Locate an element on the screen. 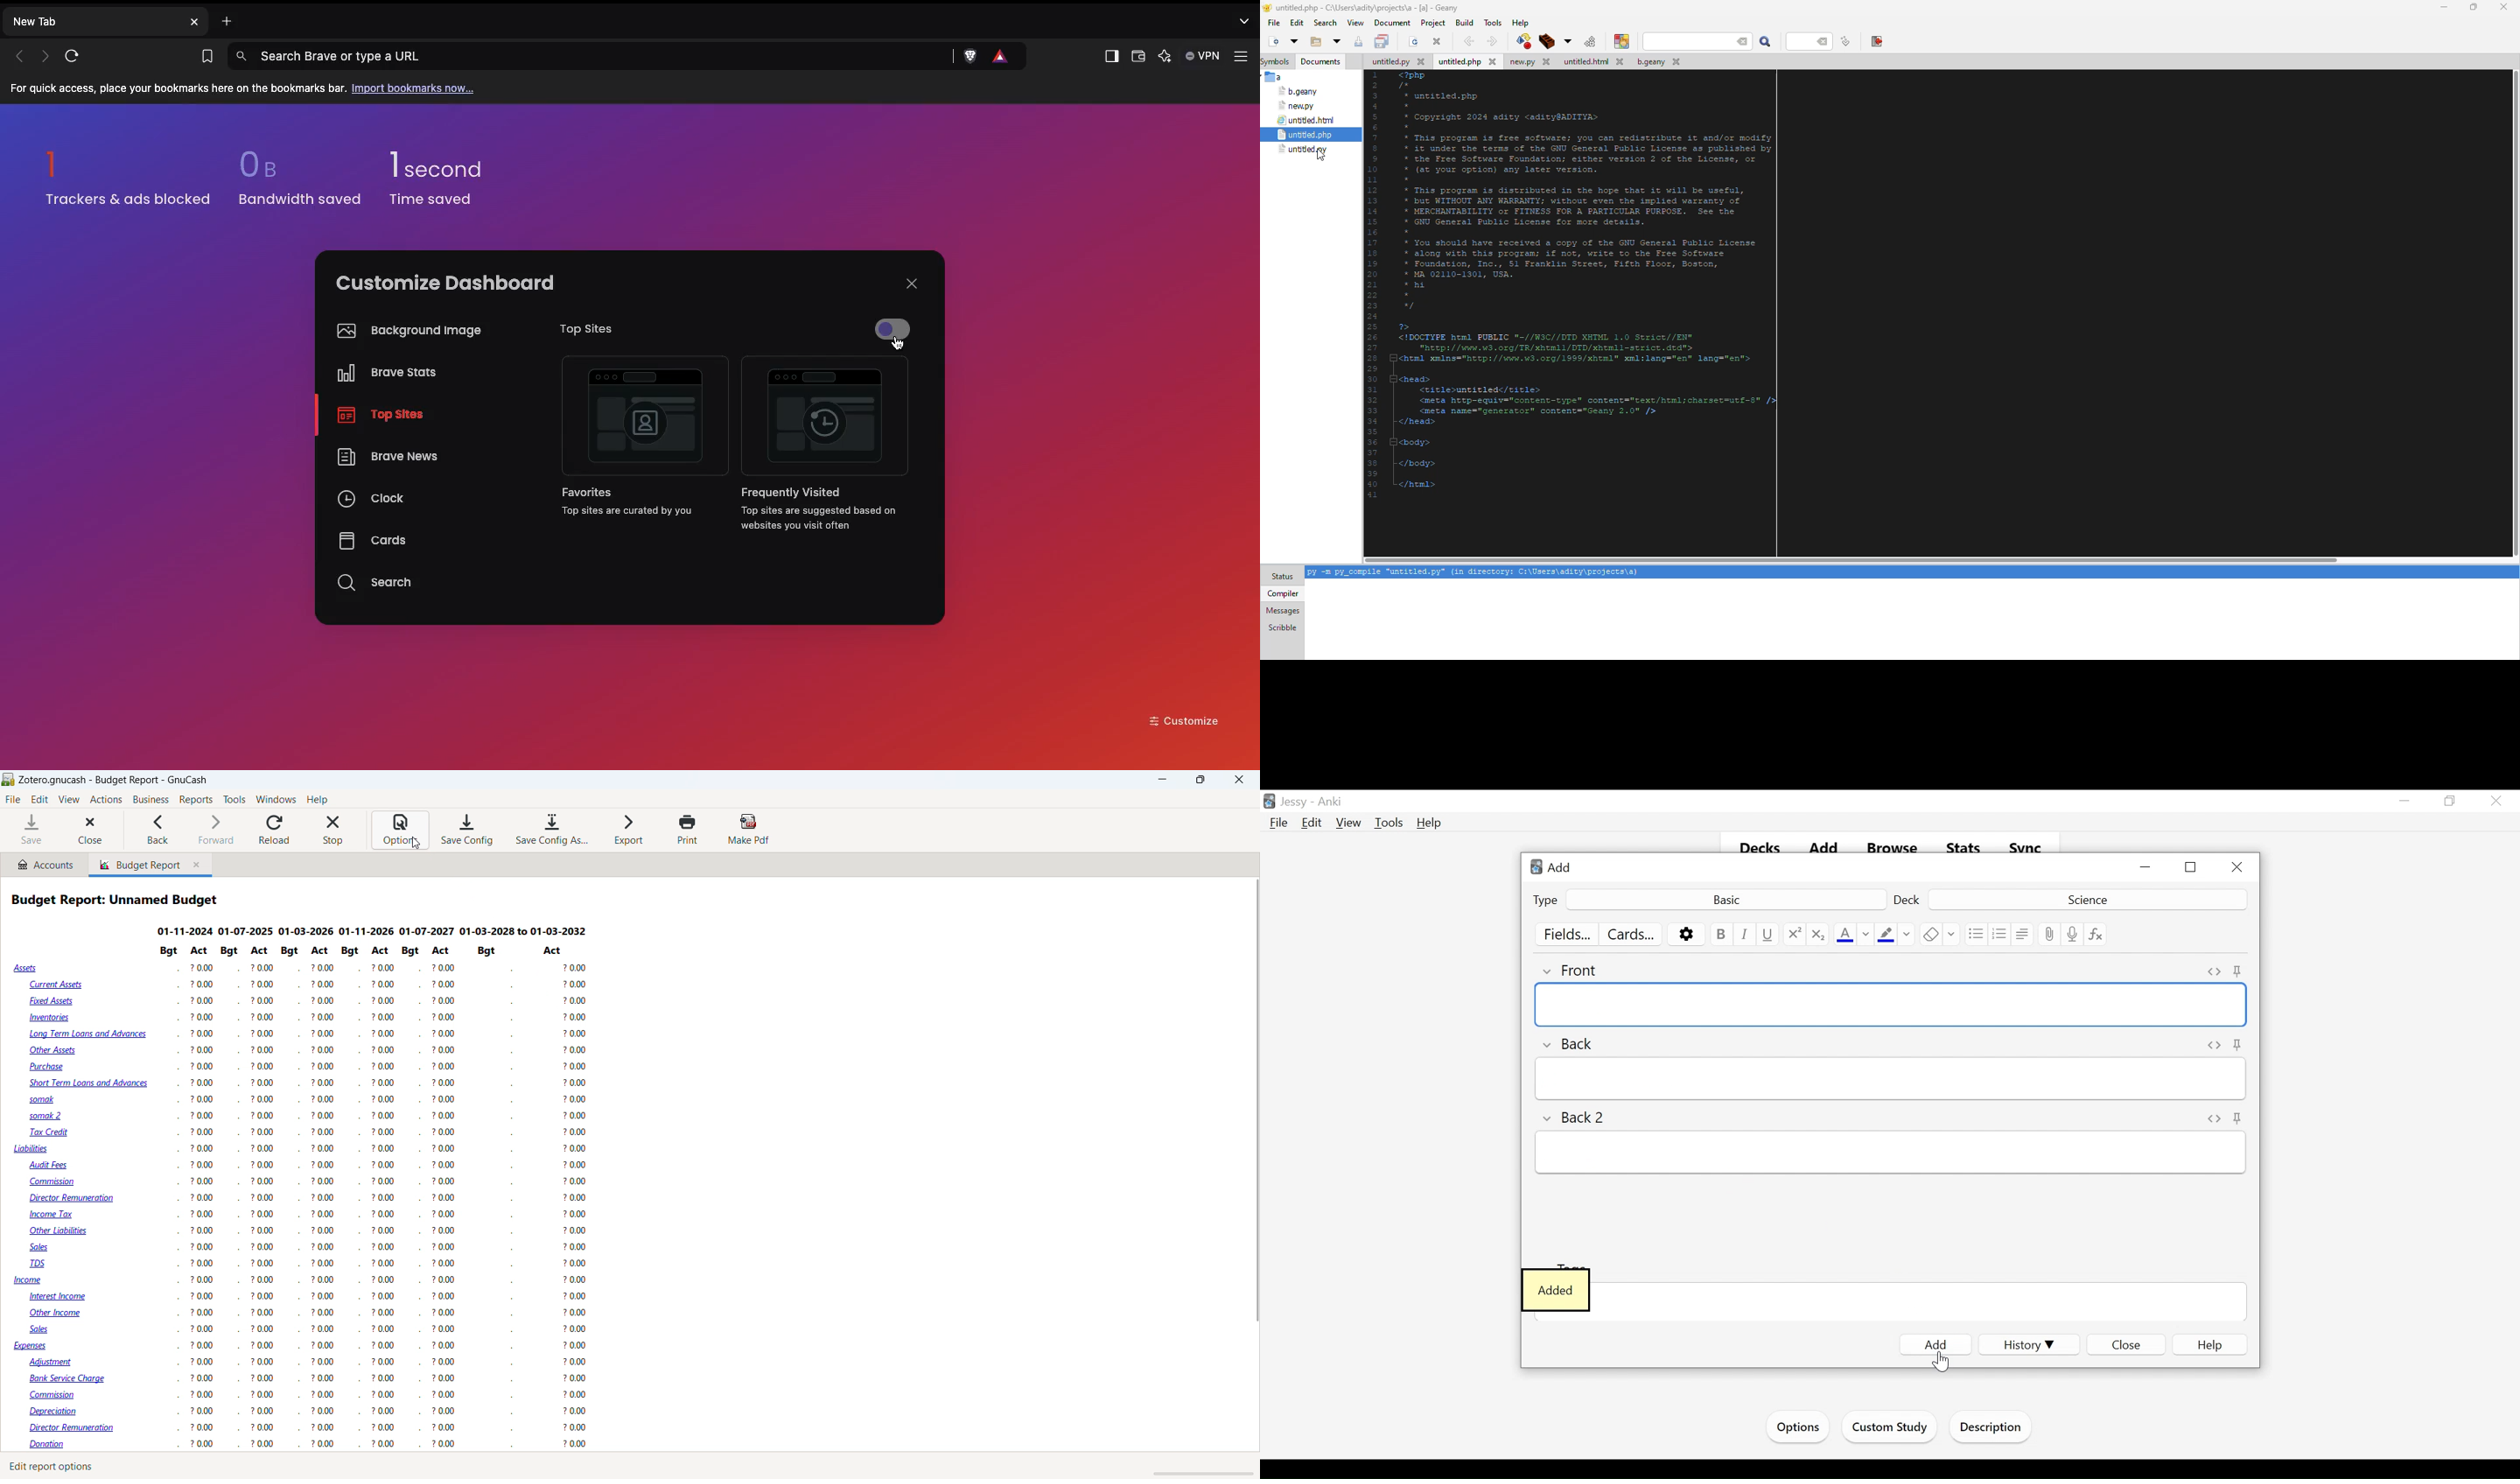  Text Highlight Color is located at coordinates (1885, 935).